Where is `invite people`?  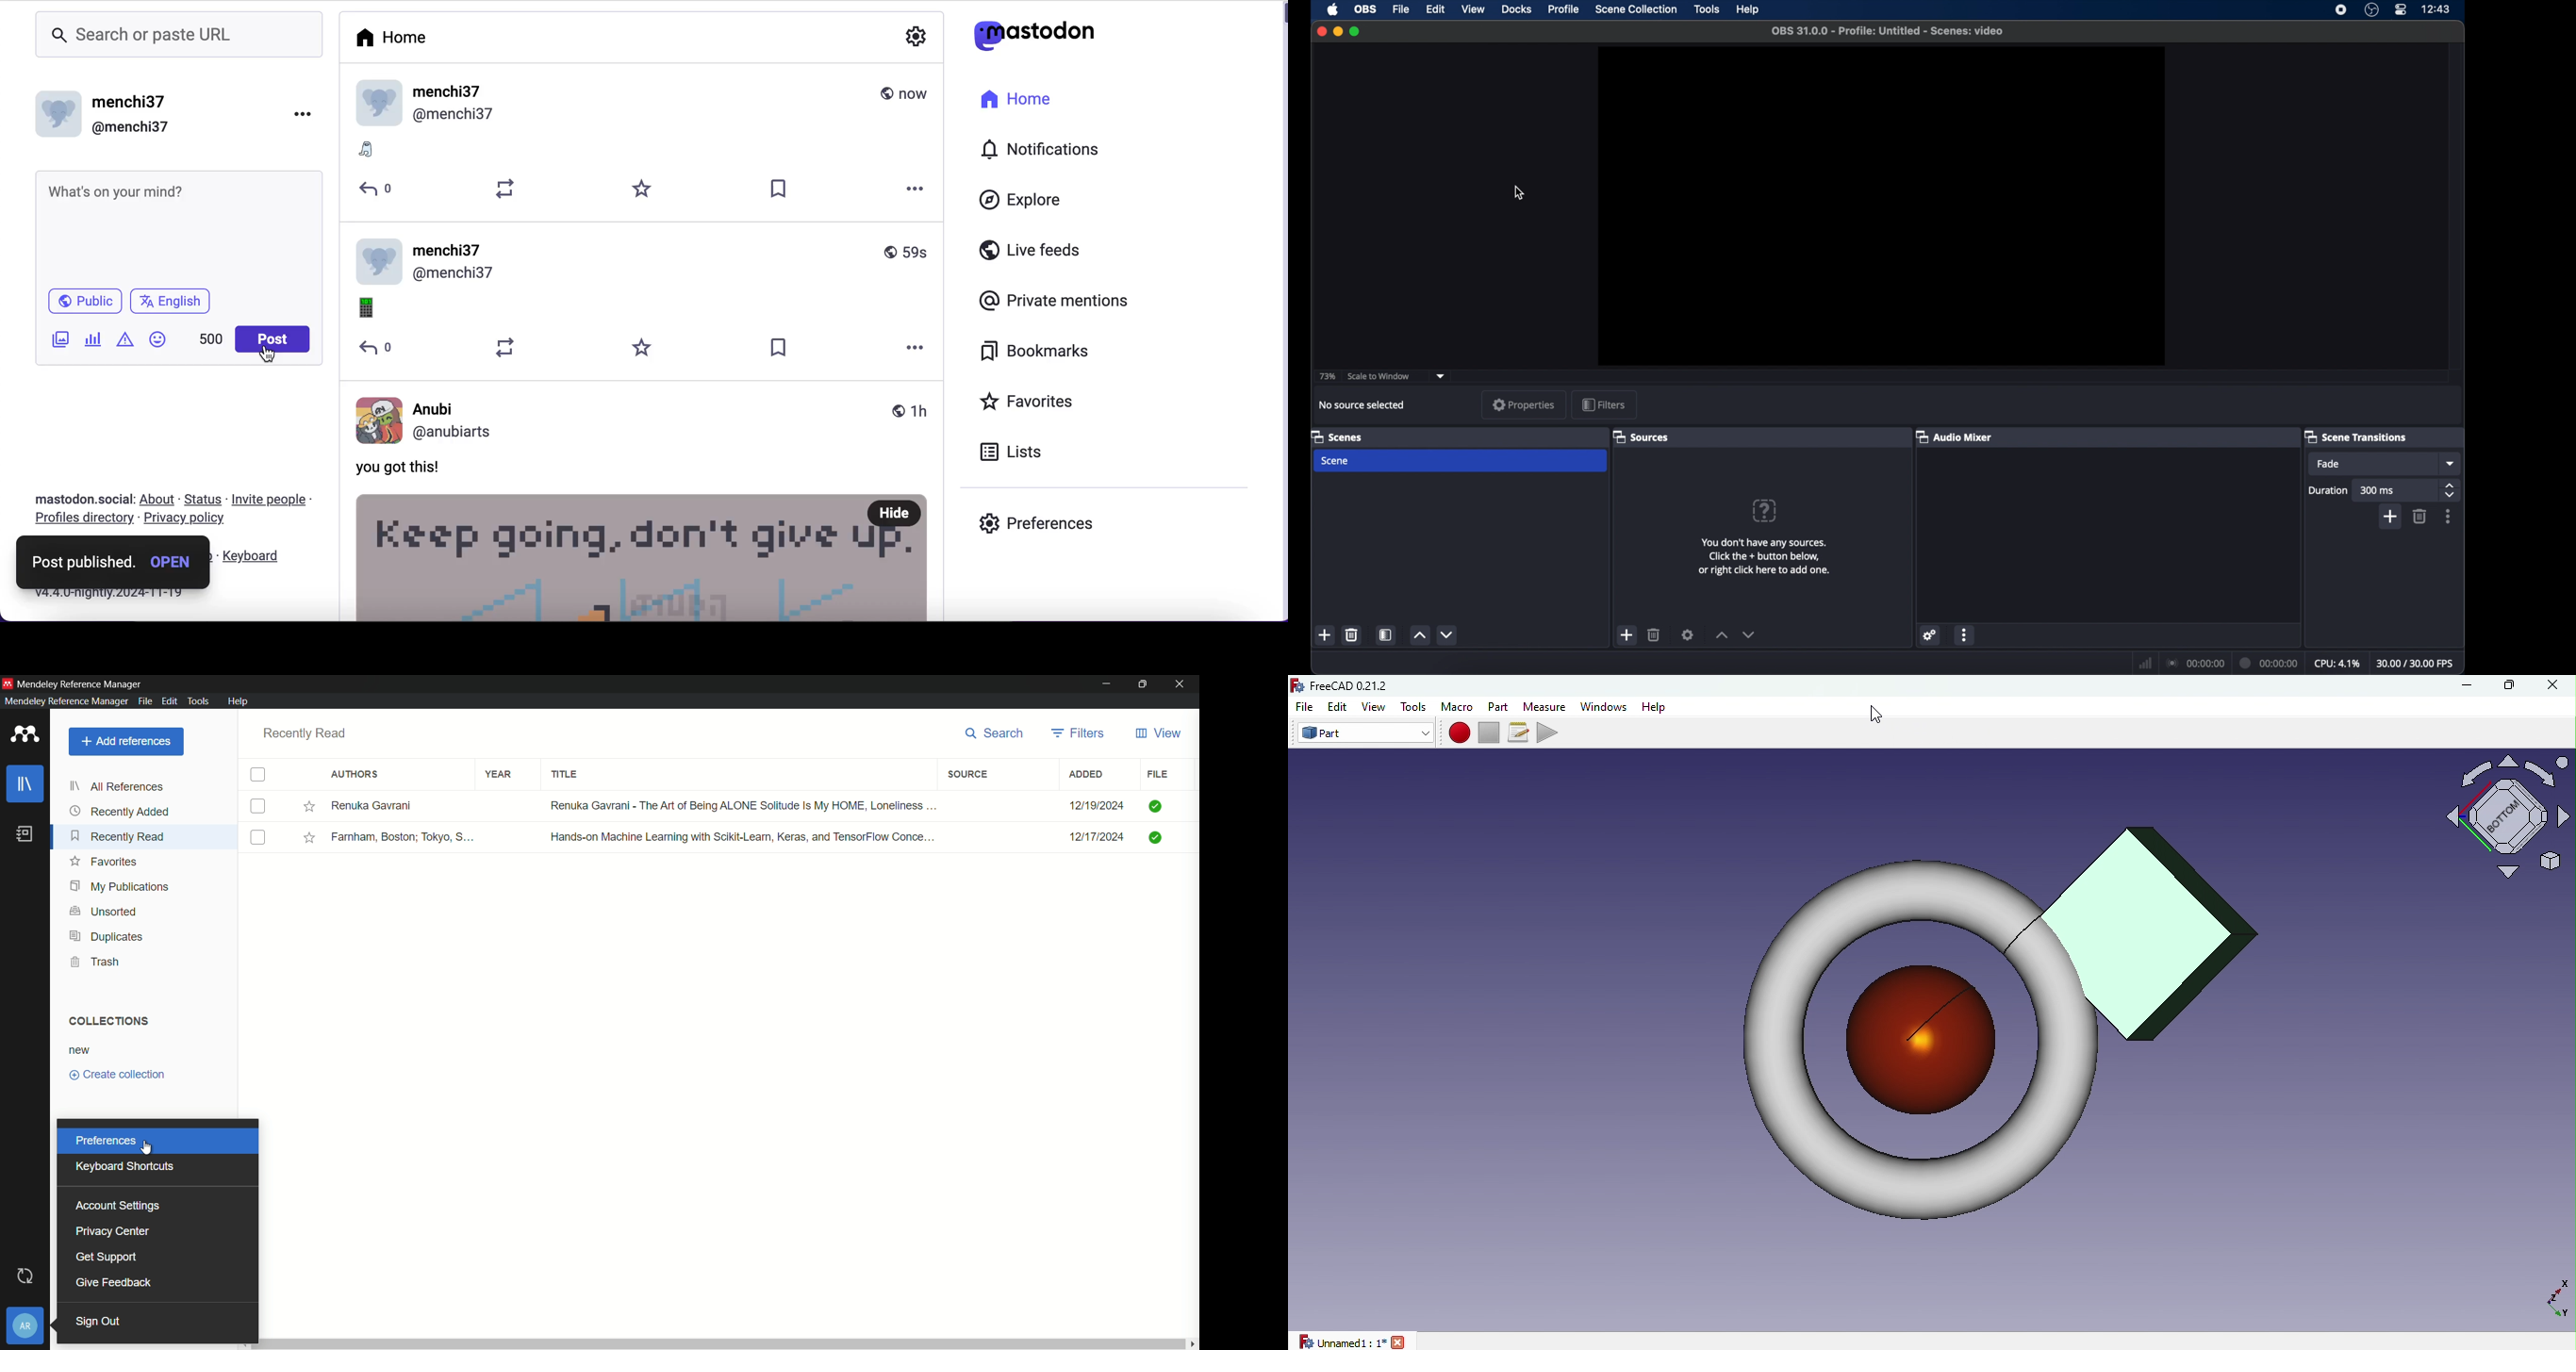 invite people is located at coordinates (269, 500).